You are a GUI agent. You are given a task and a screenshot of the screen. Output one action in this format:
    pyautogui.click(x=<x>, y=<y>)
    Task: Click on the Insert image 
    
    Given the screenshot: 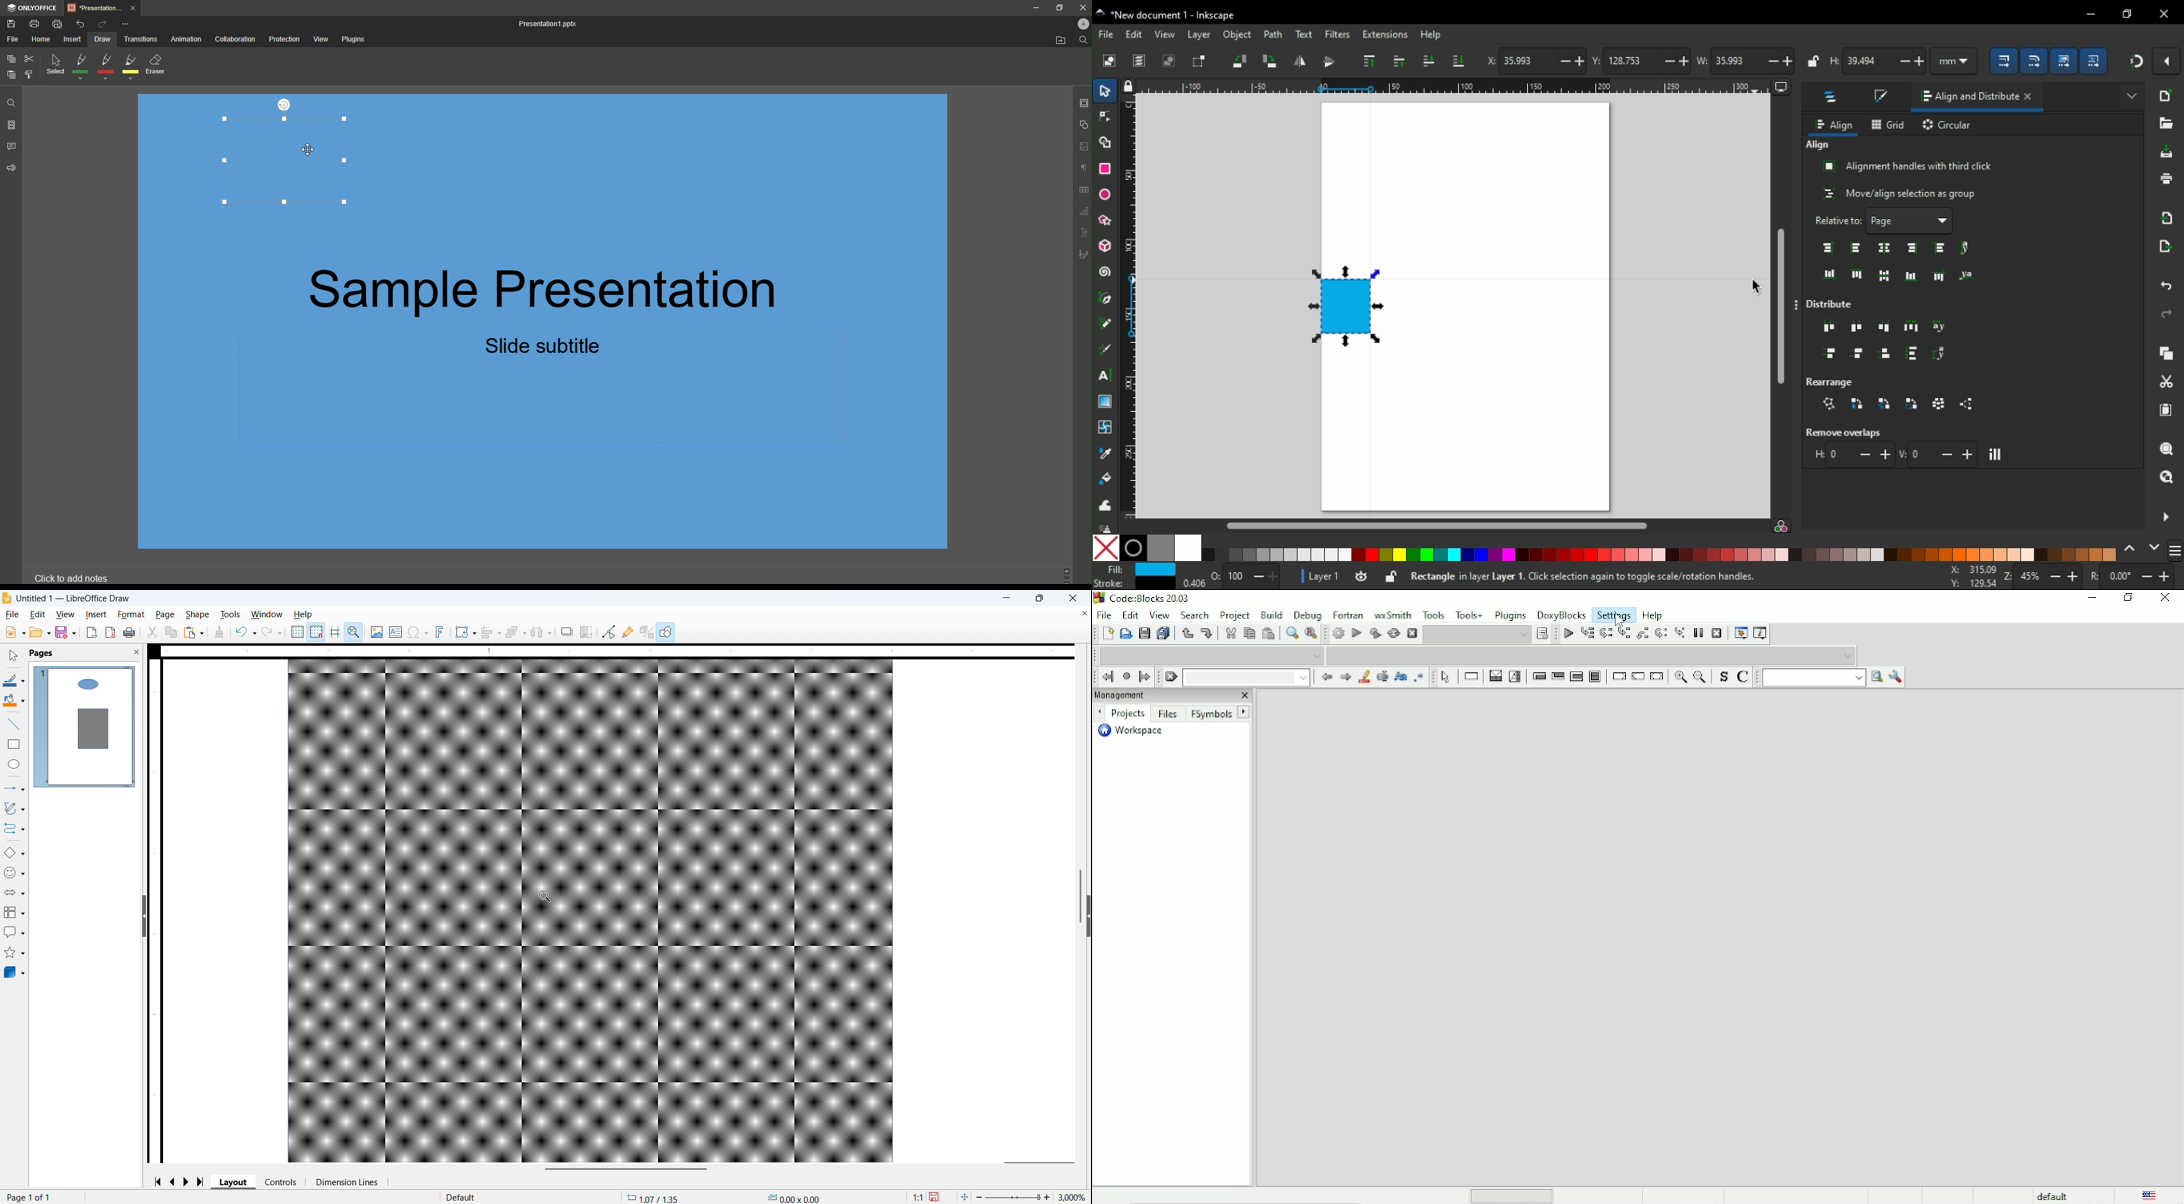 What is the action you would take?
    pyautogui.click(x=377, y=632)
    